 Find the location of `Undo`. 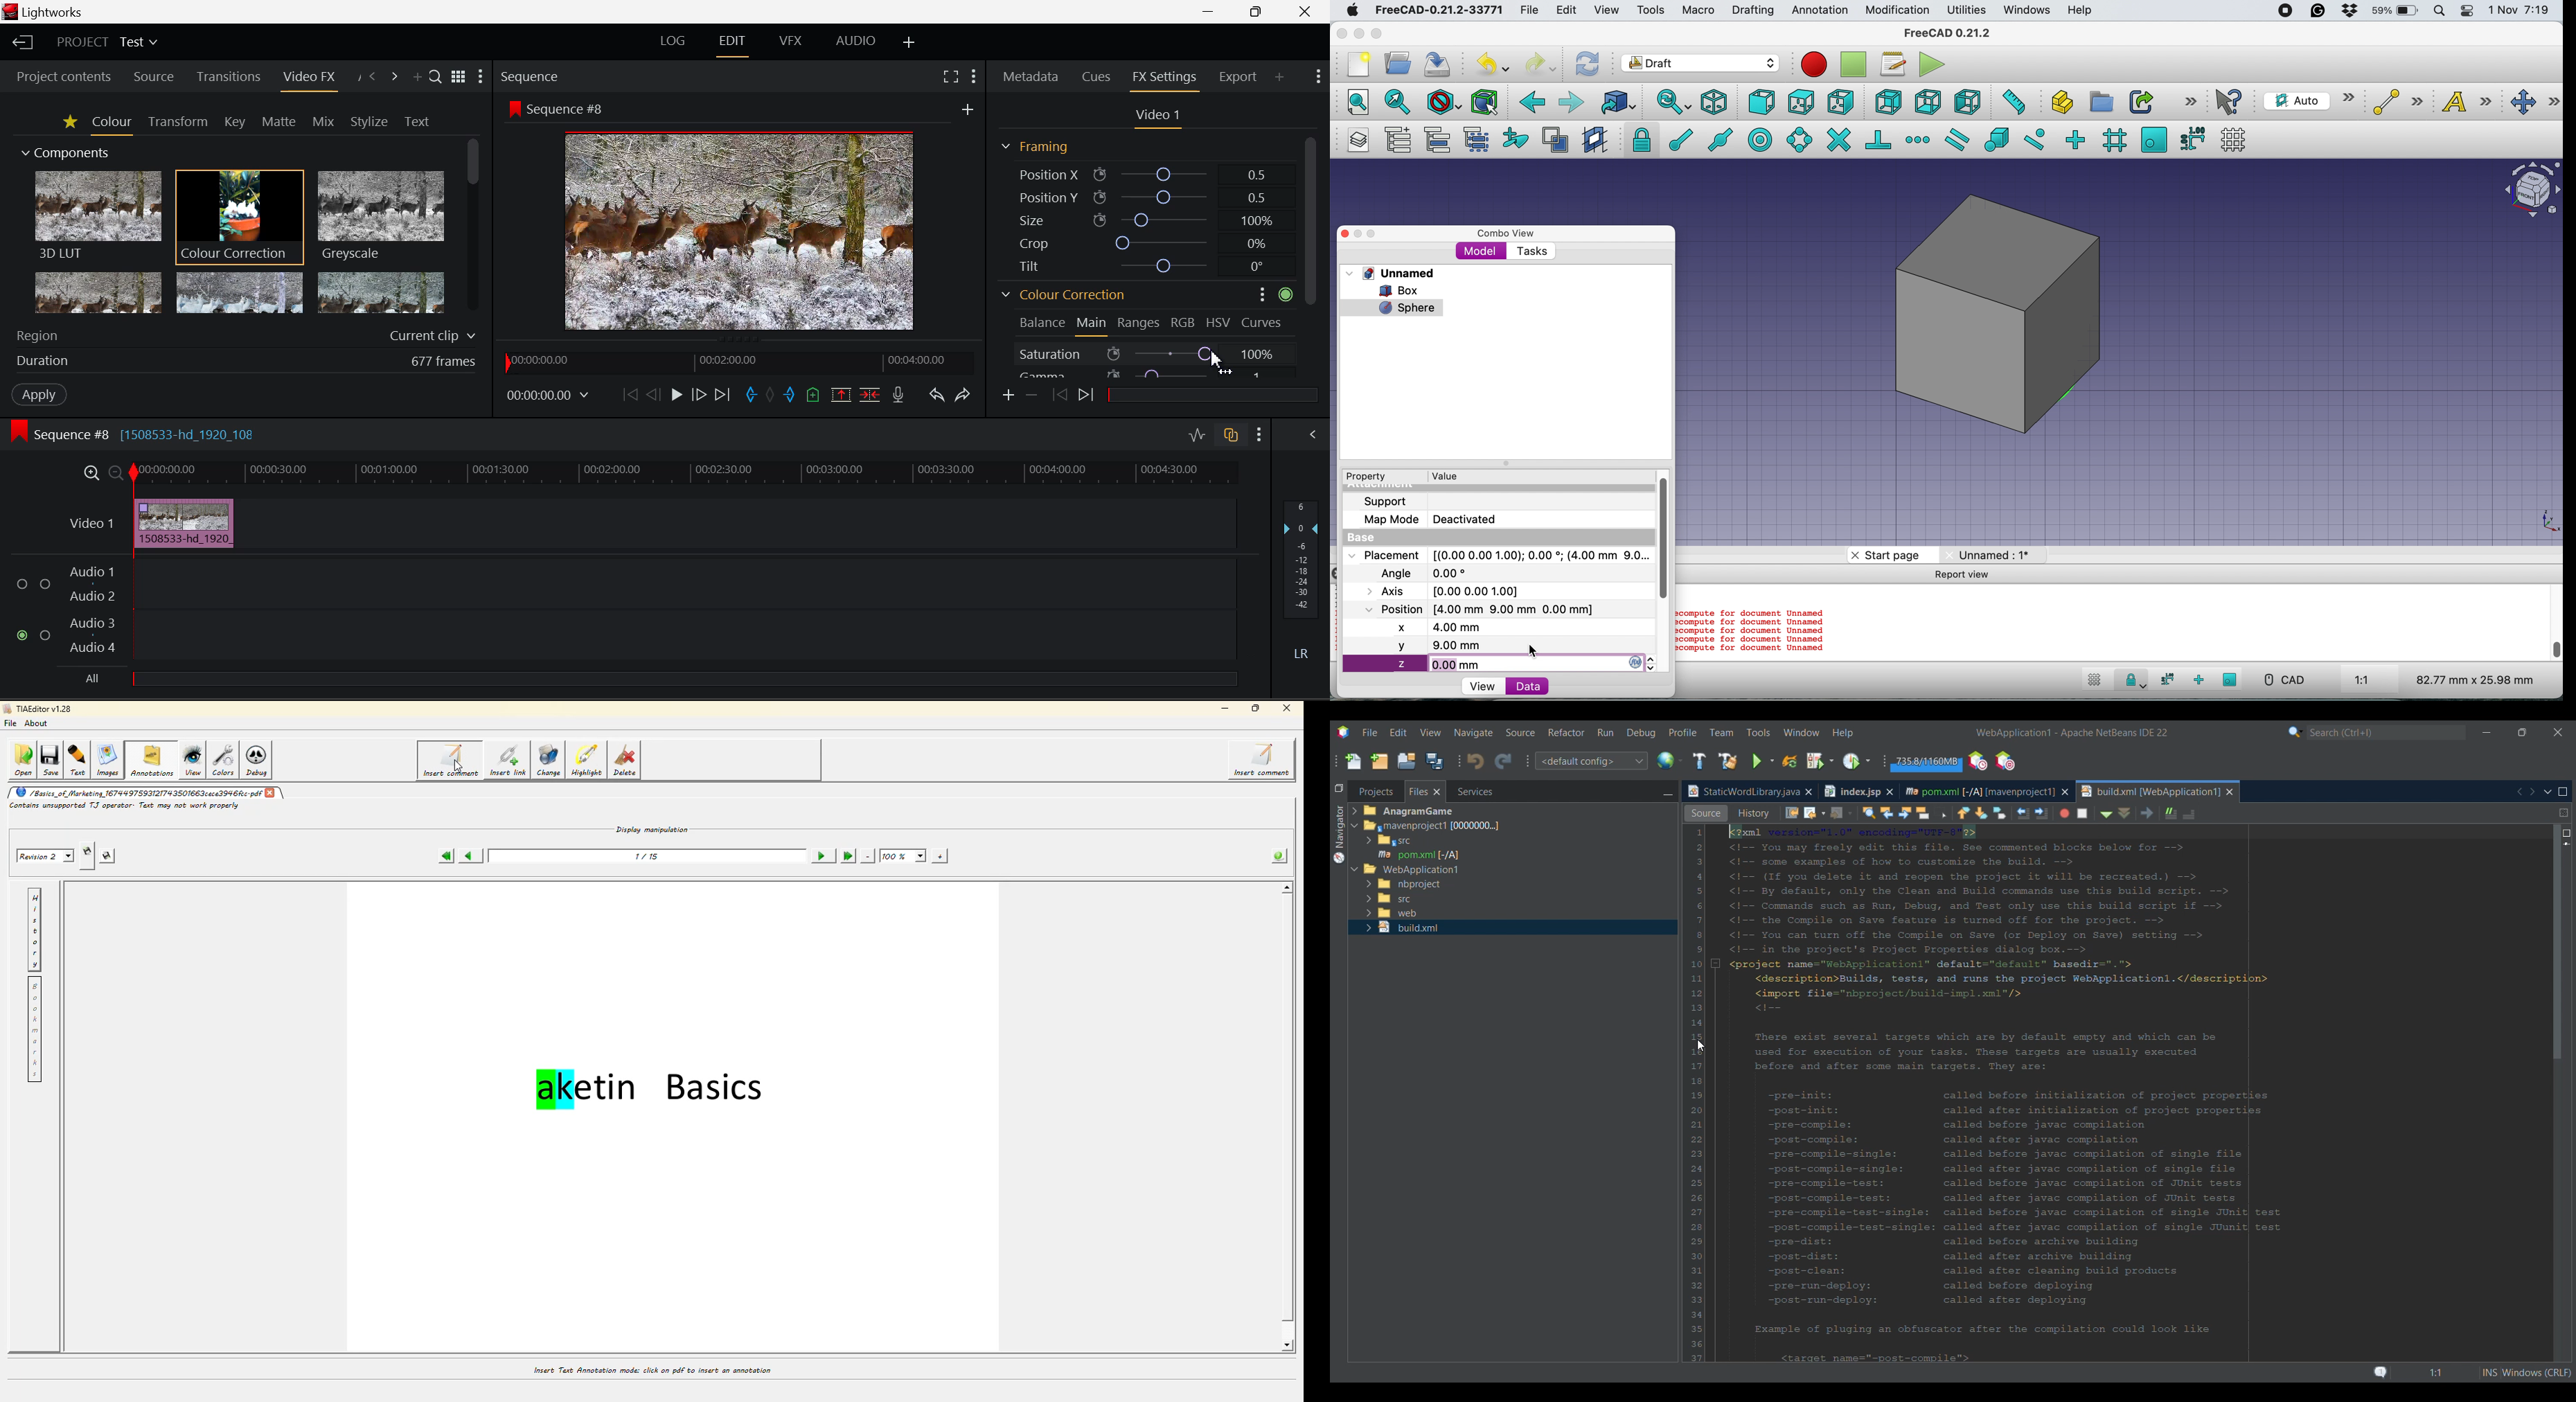

Undo is located at coordinates (1475, 761).